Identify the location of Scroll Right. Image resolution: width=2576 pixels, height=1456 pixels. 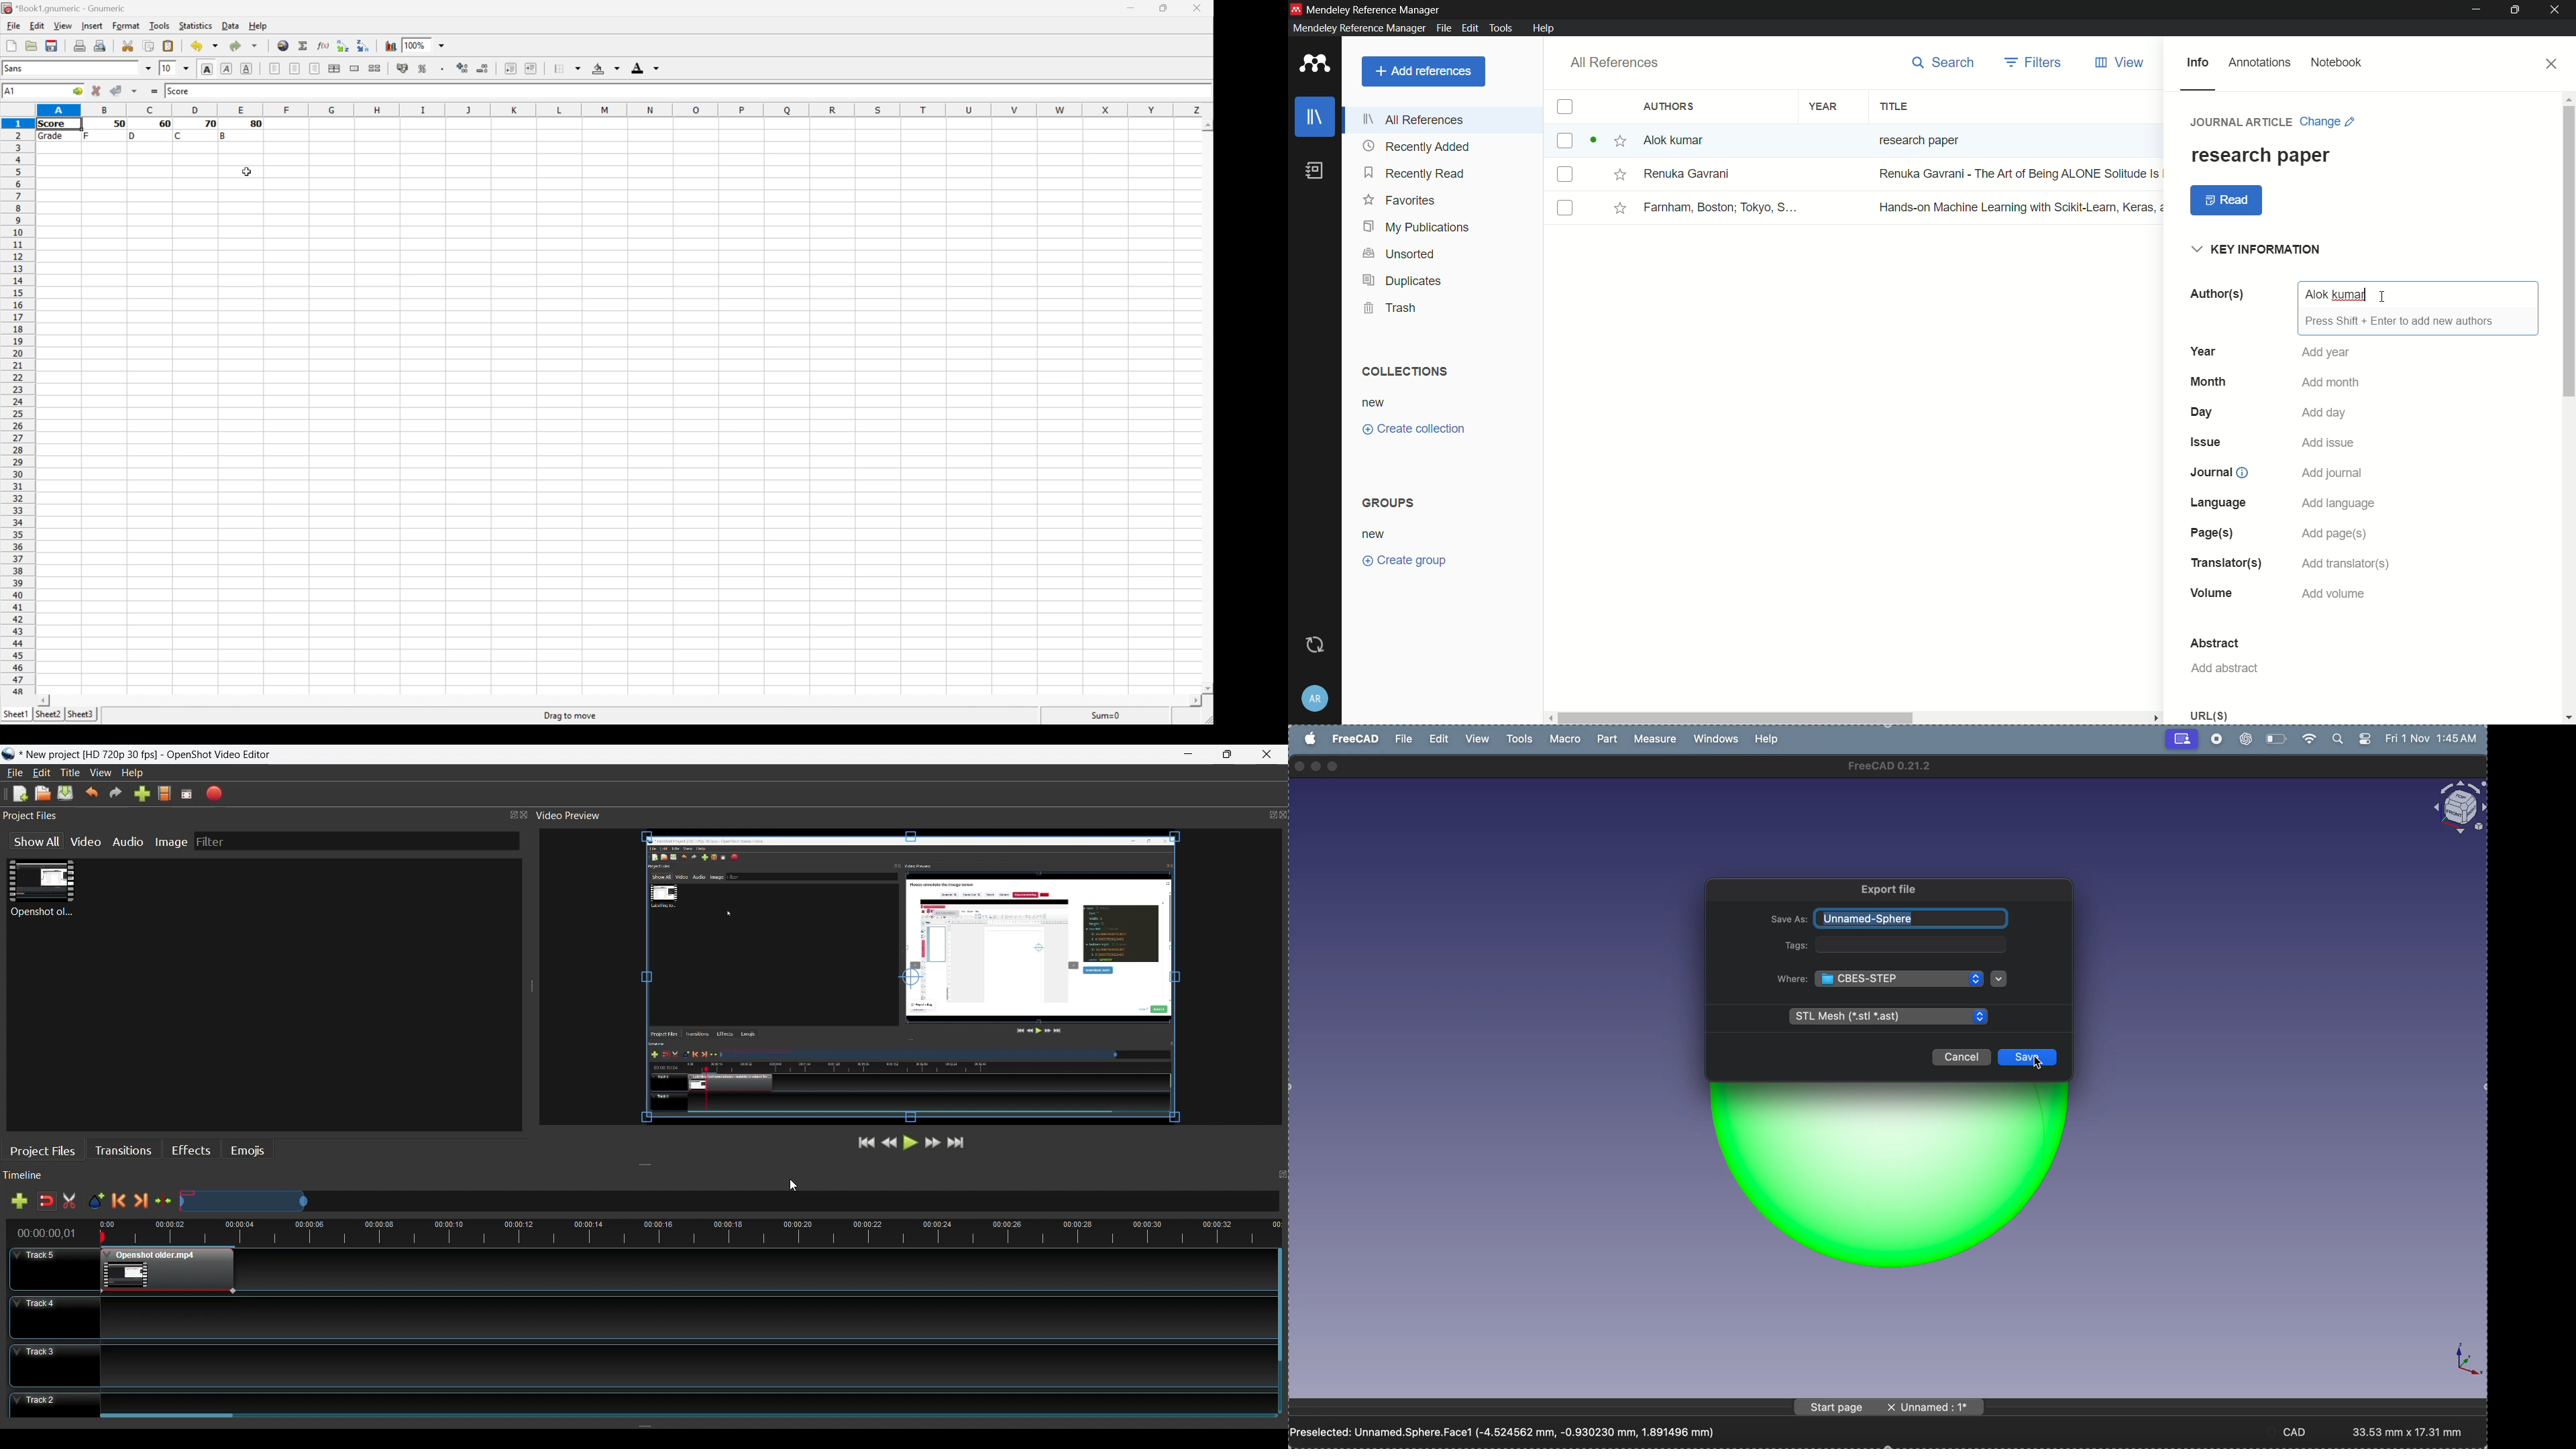
(1191, 701).